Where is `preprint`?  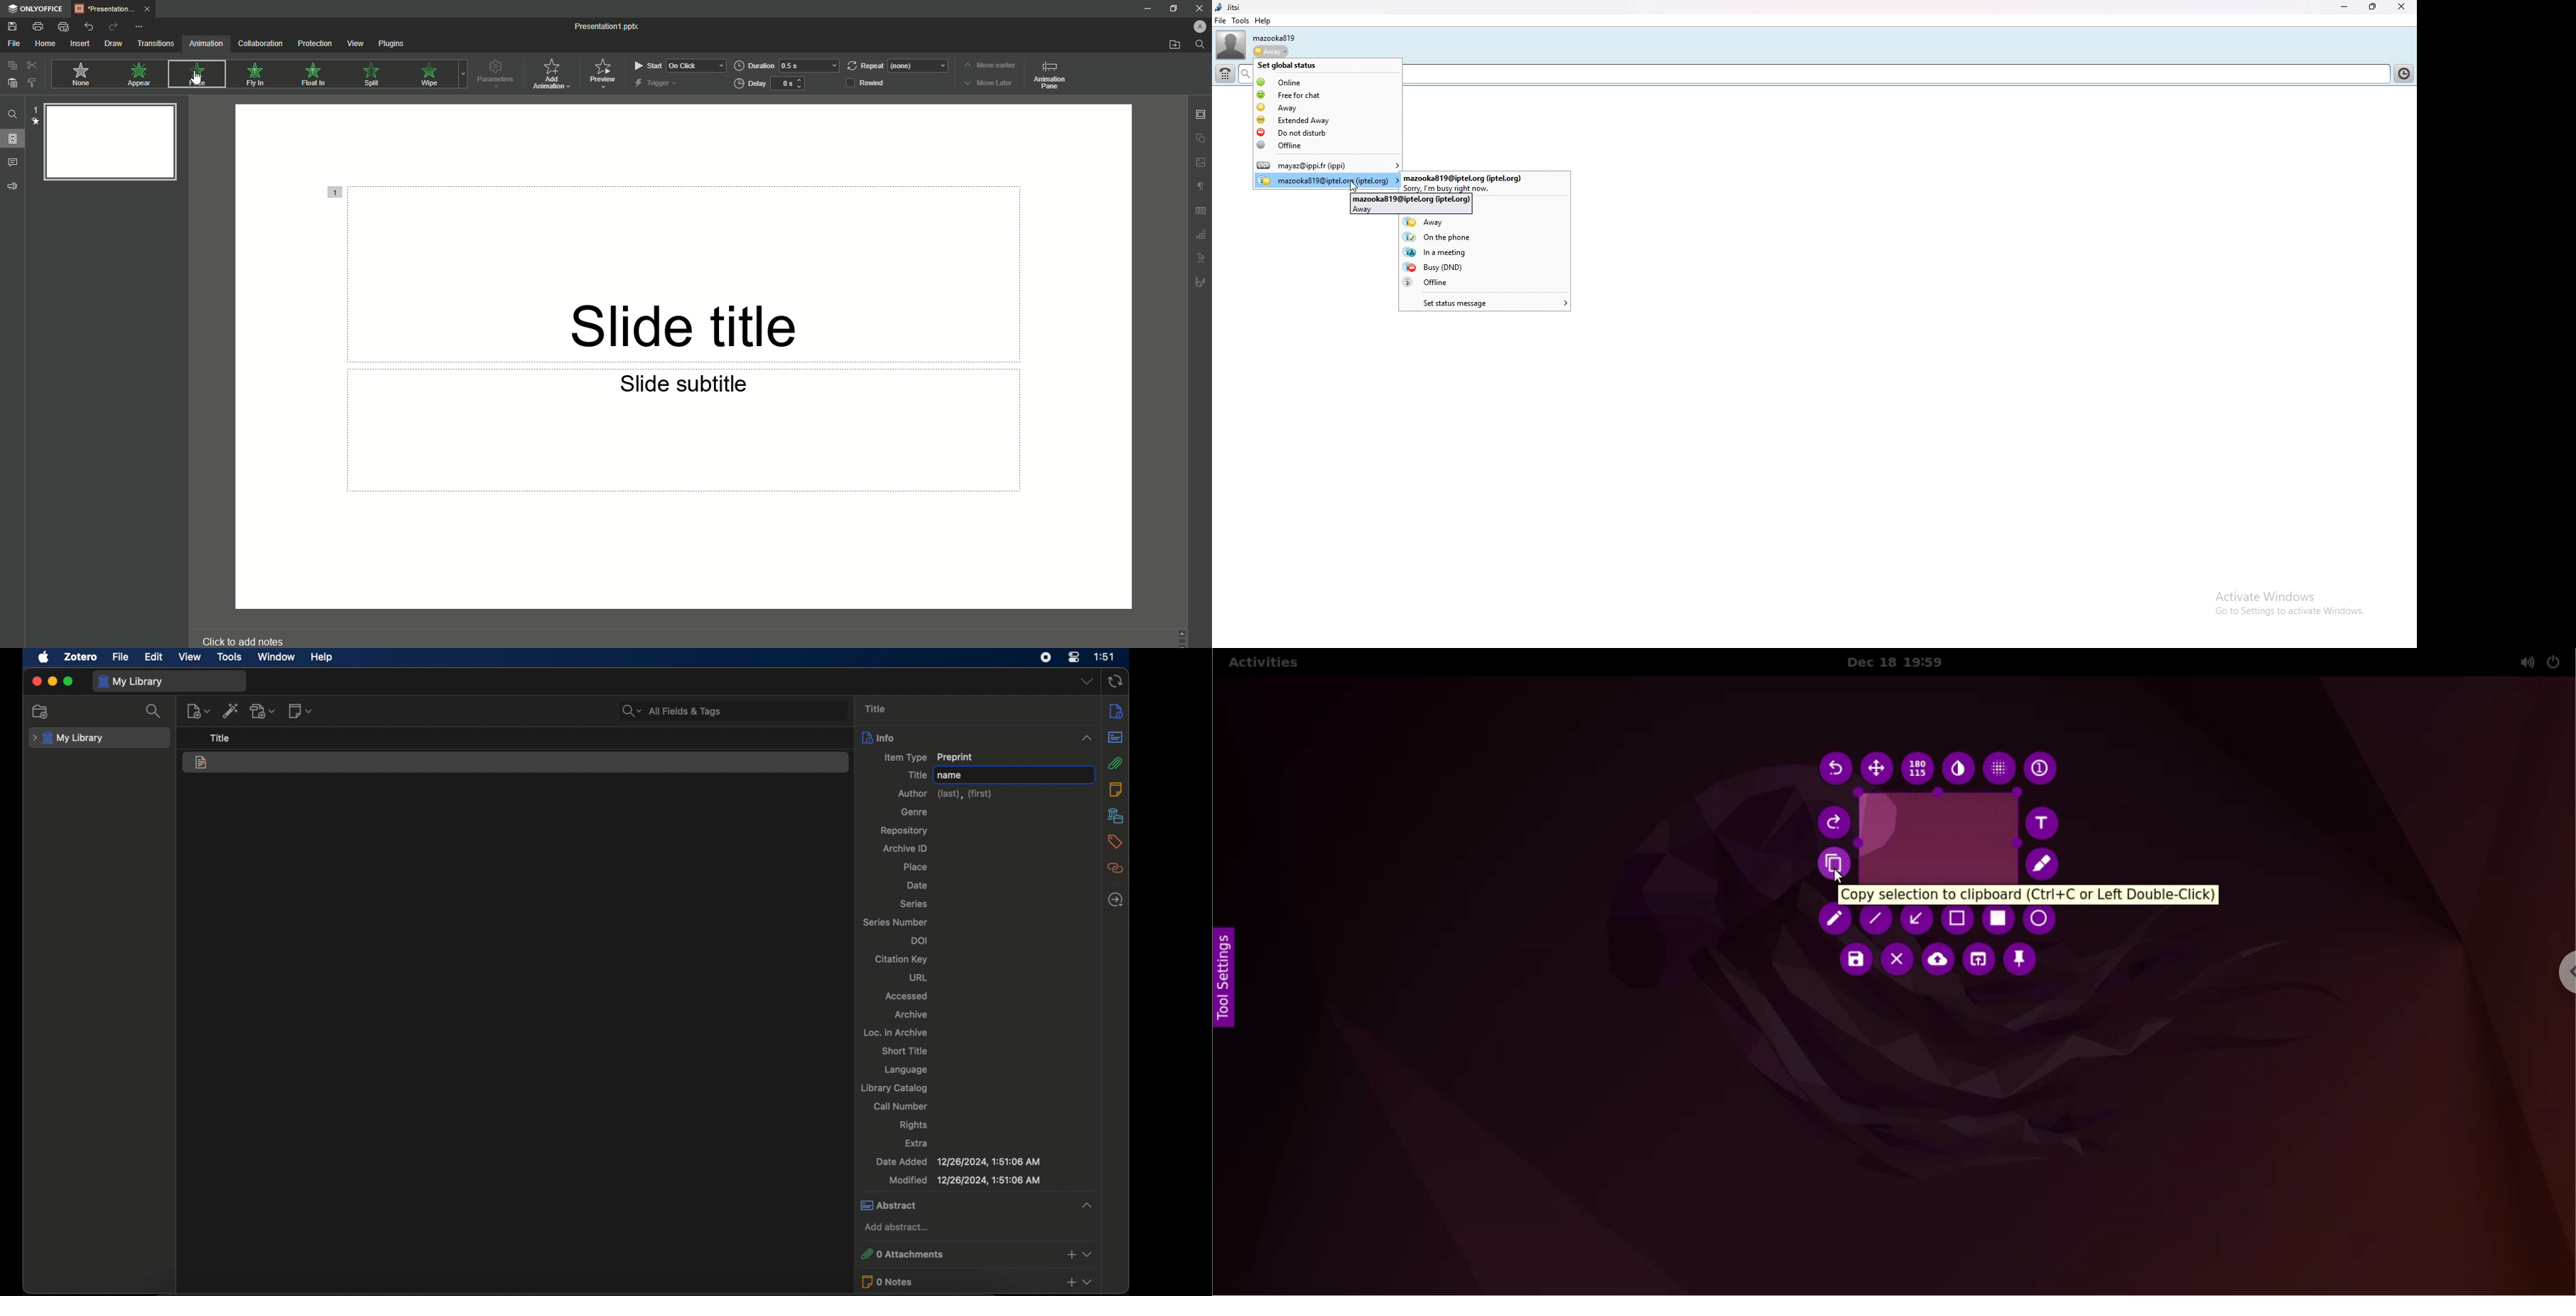 preprint is located at coordinates (202, 763).